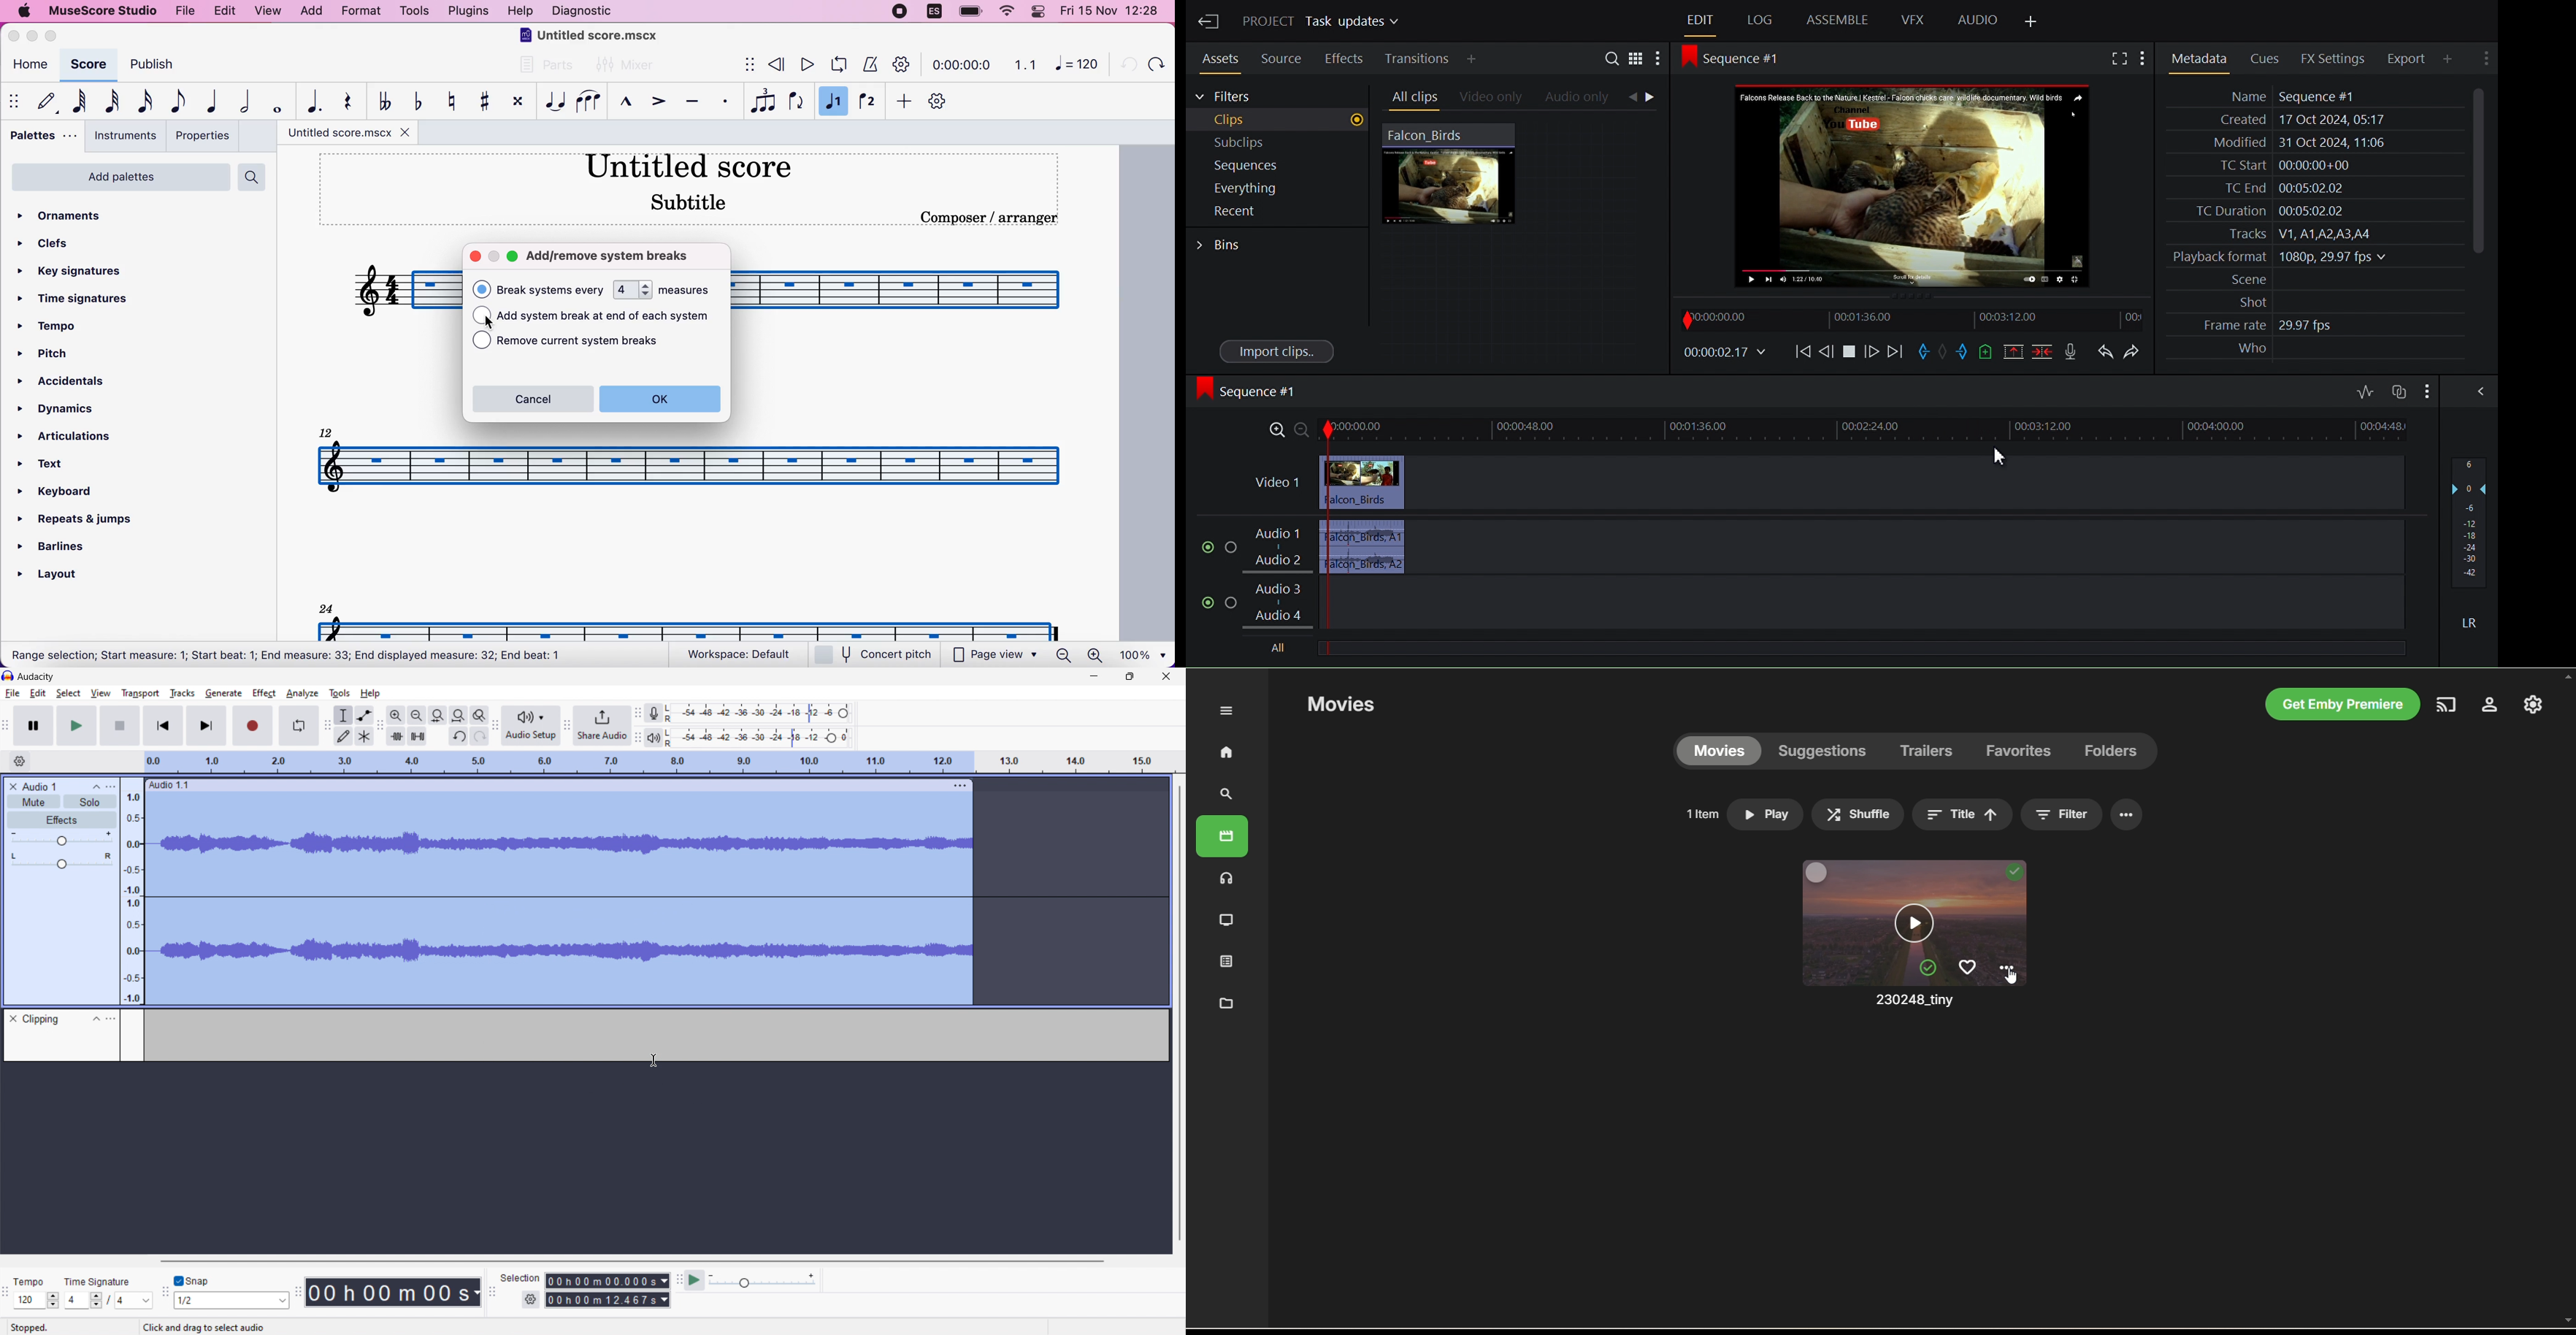 The width and height of the screenshot is (2576, 1344). Describe the element at coordinates (31, 1328) in the screenshot. I see `Stopped` at that location.